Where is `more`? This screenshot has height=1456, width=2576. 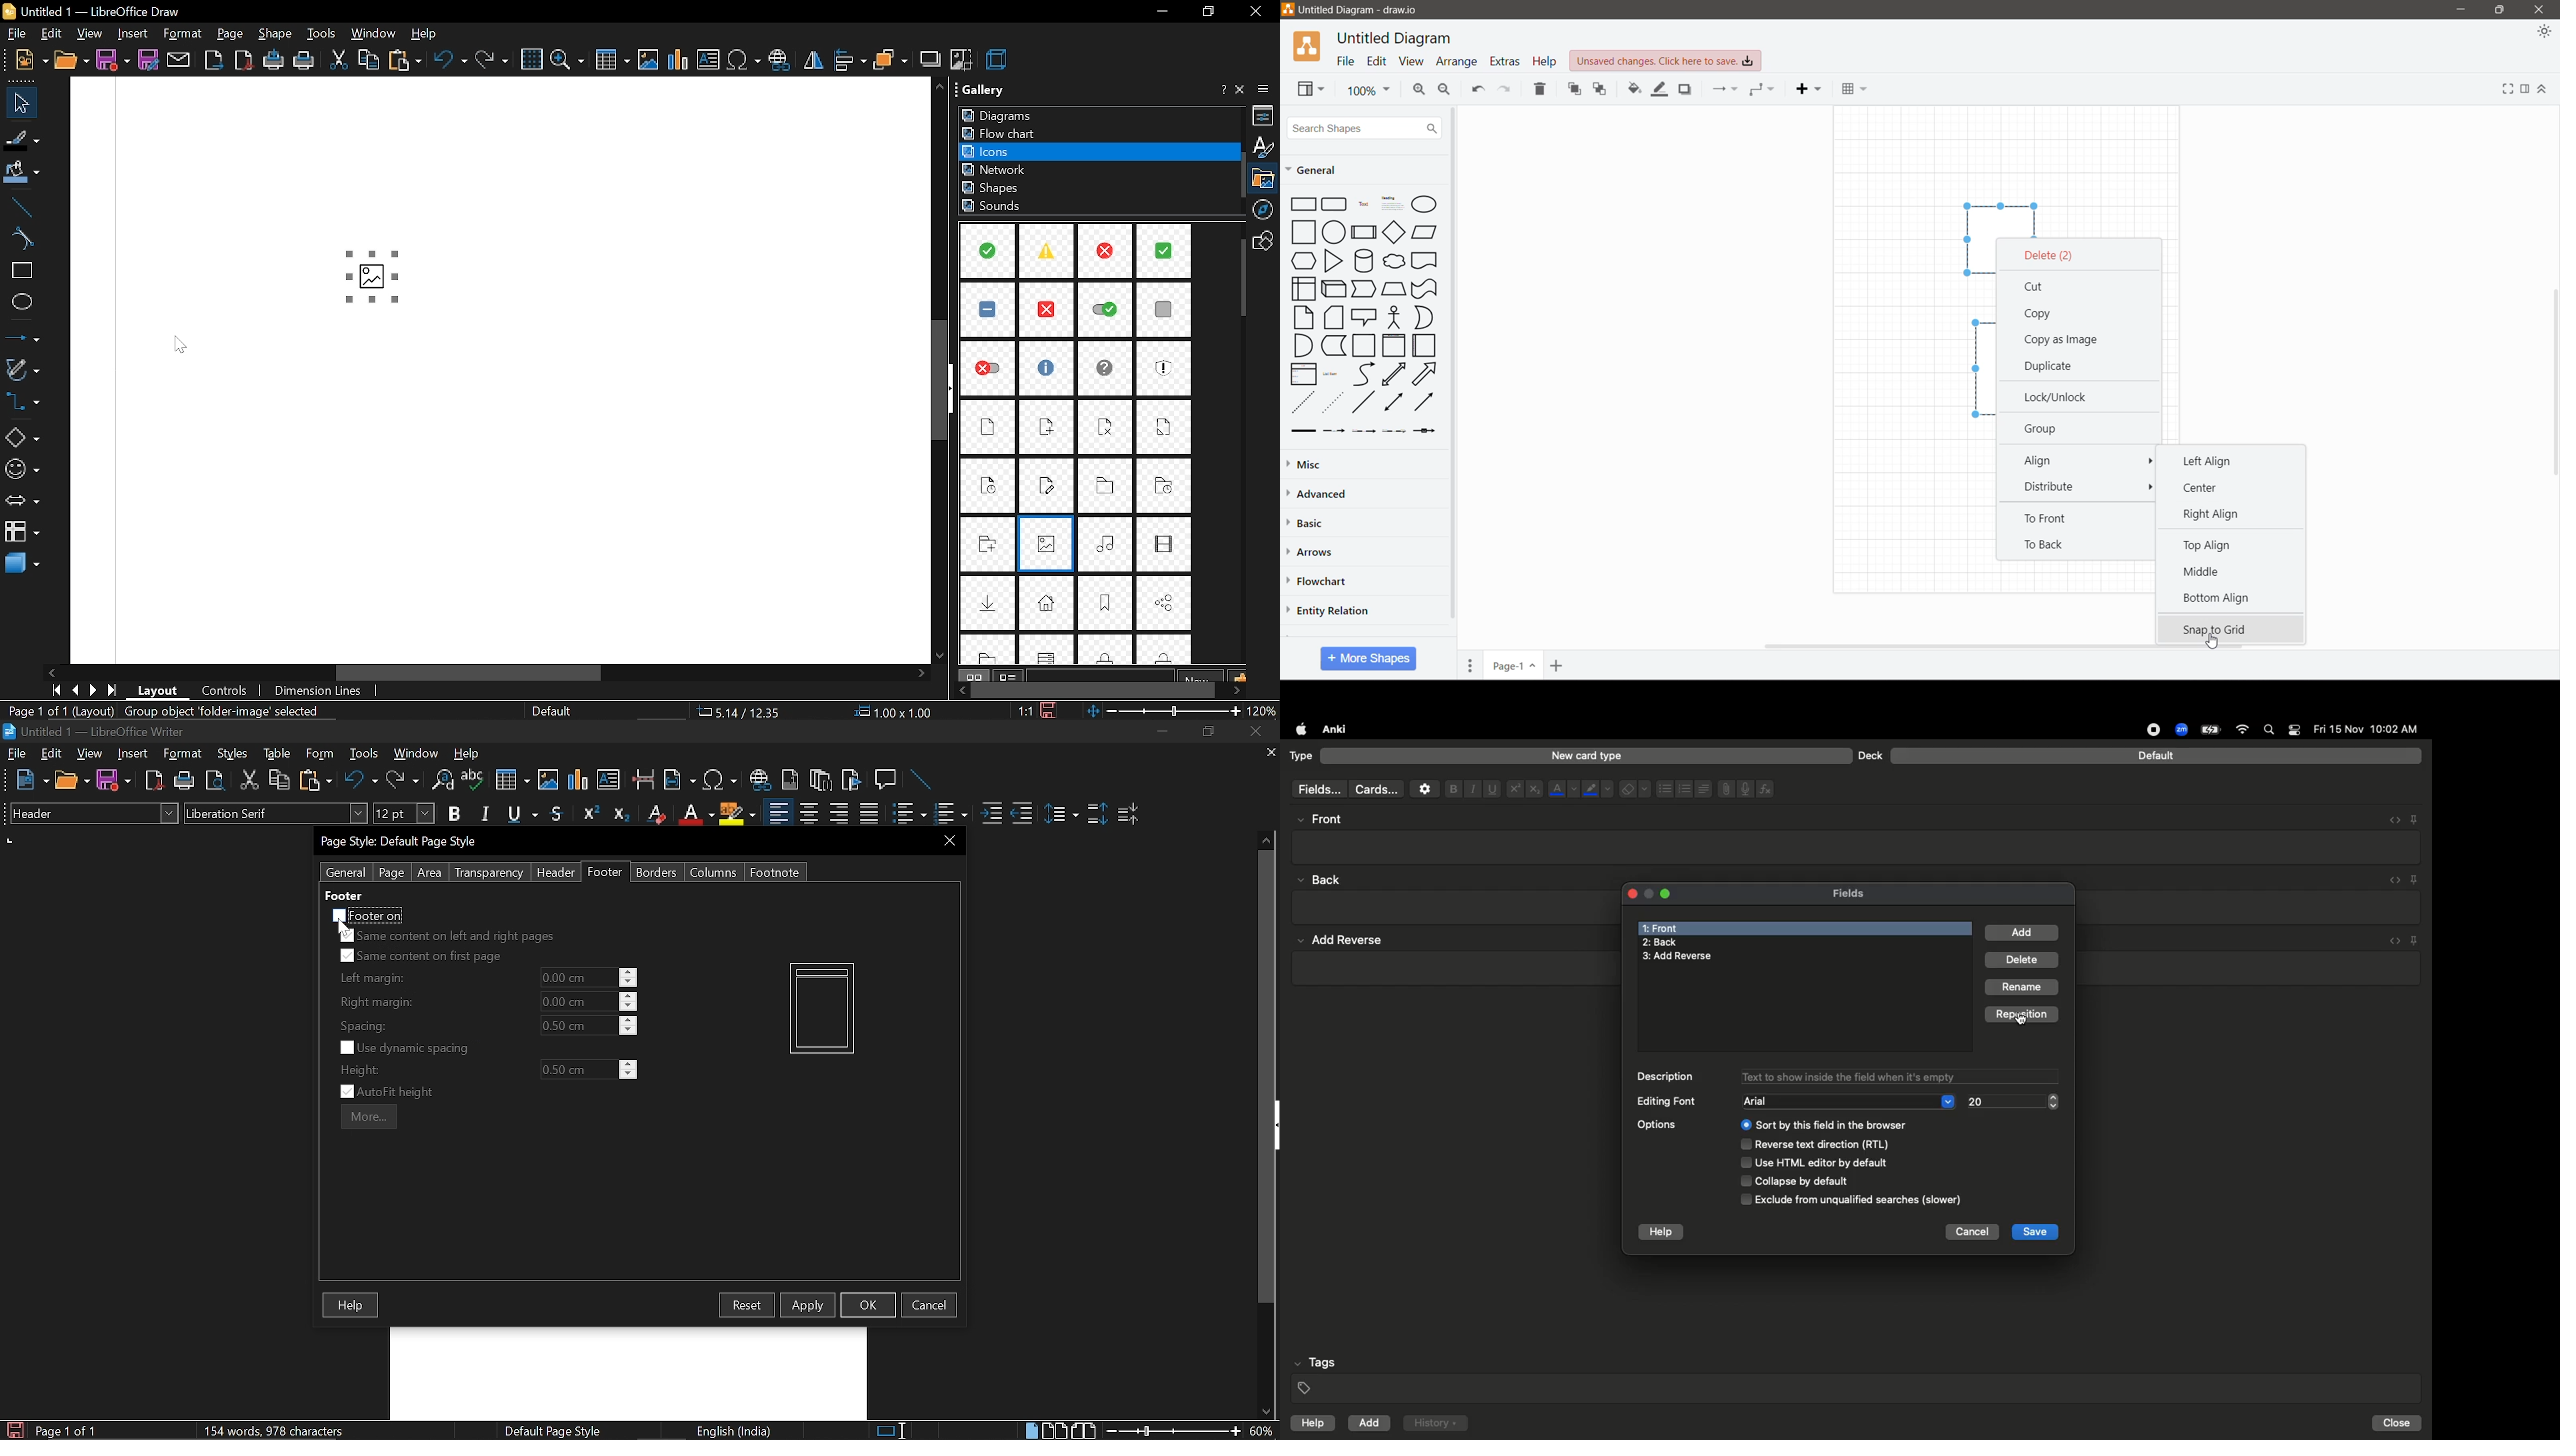 more is located at coordinates (369, 1118).